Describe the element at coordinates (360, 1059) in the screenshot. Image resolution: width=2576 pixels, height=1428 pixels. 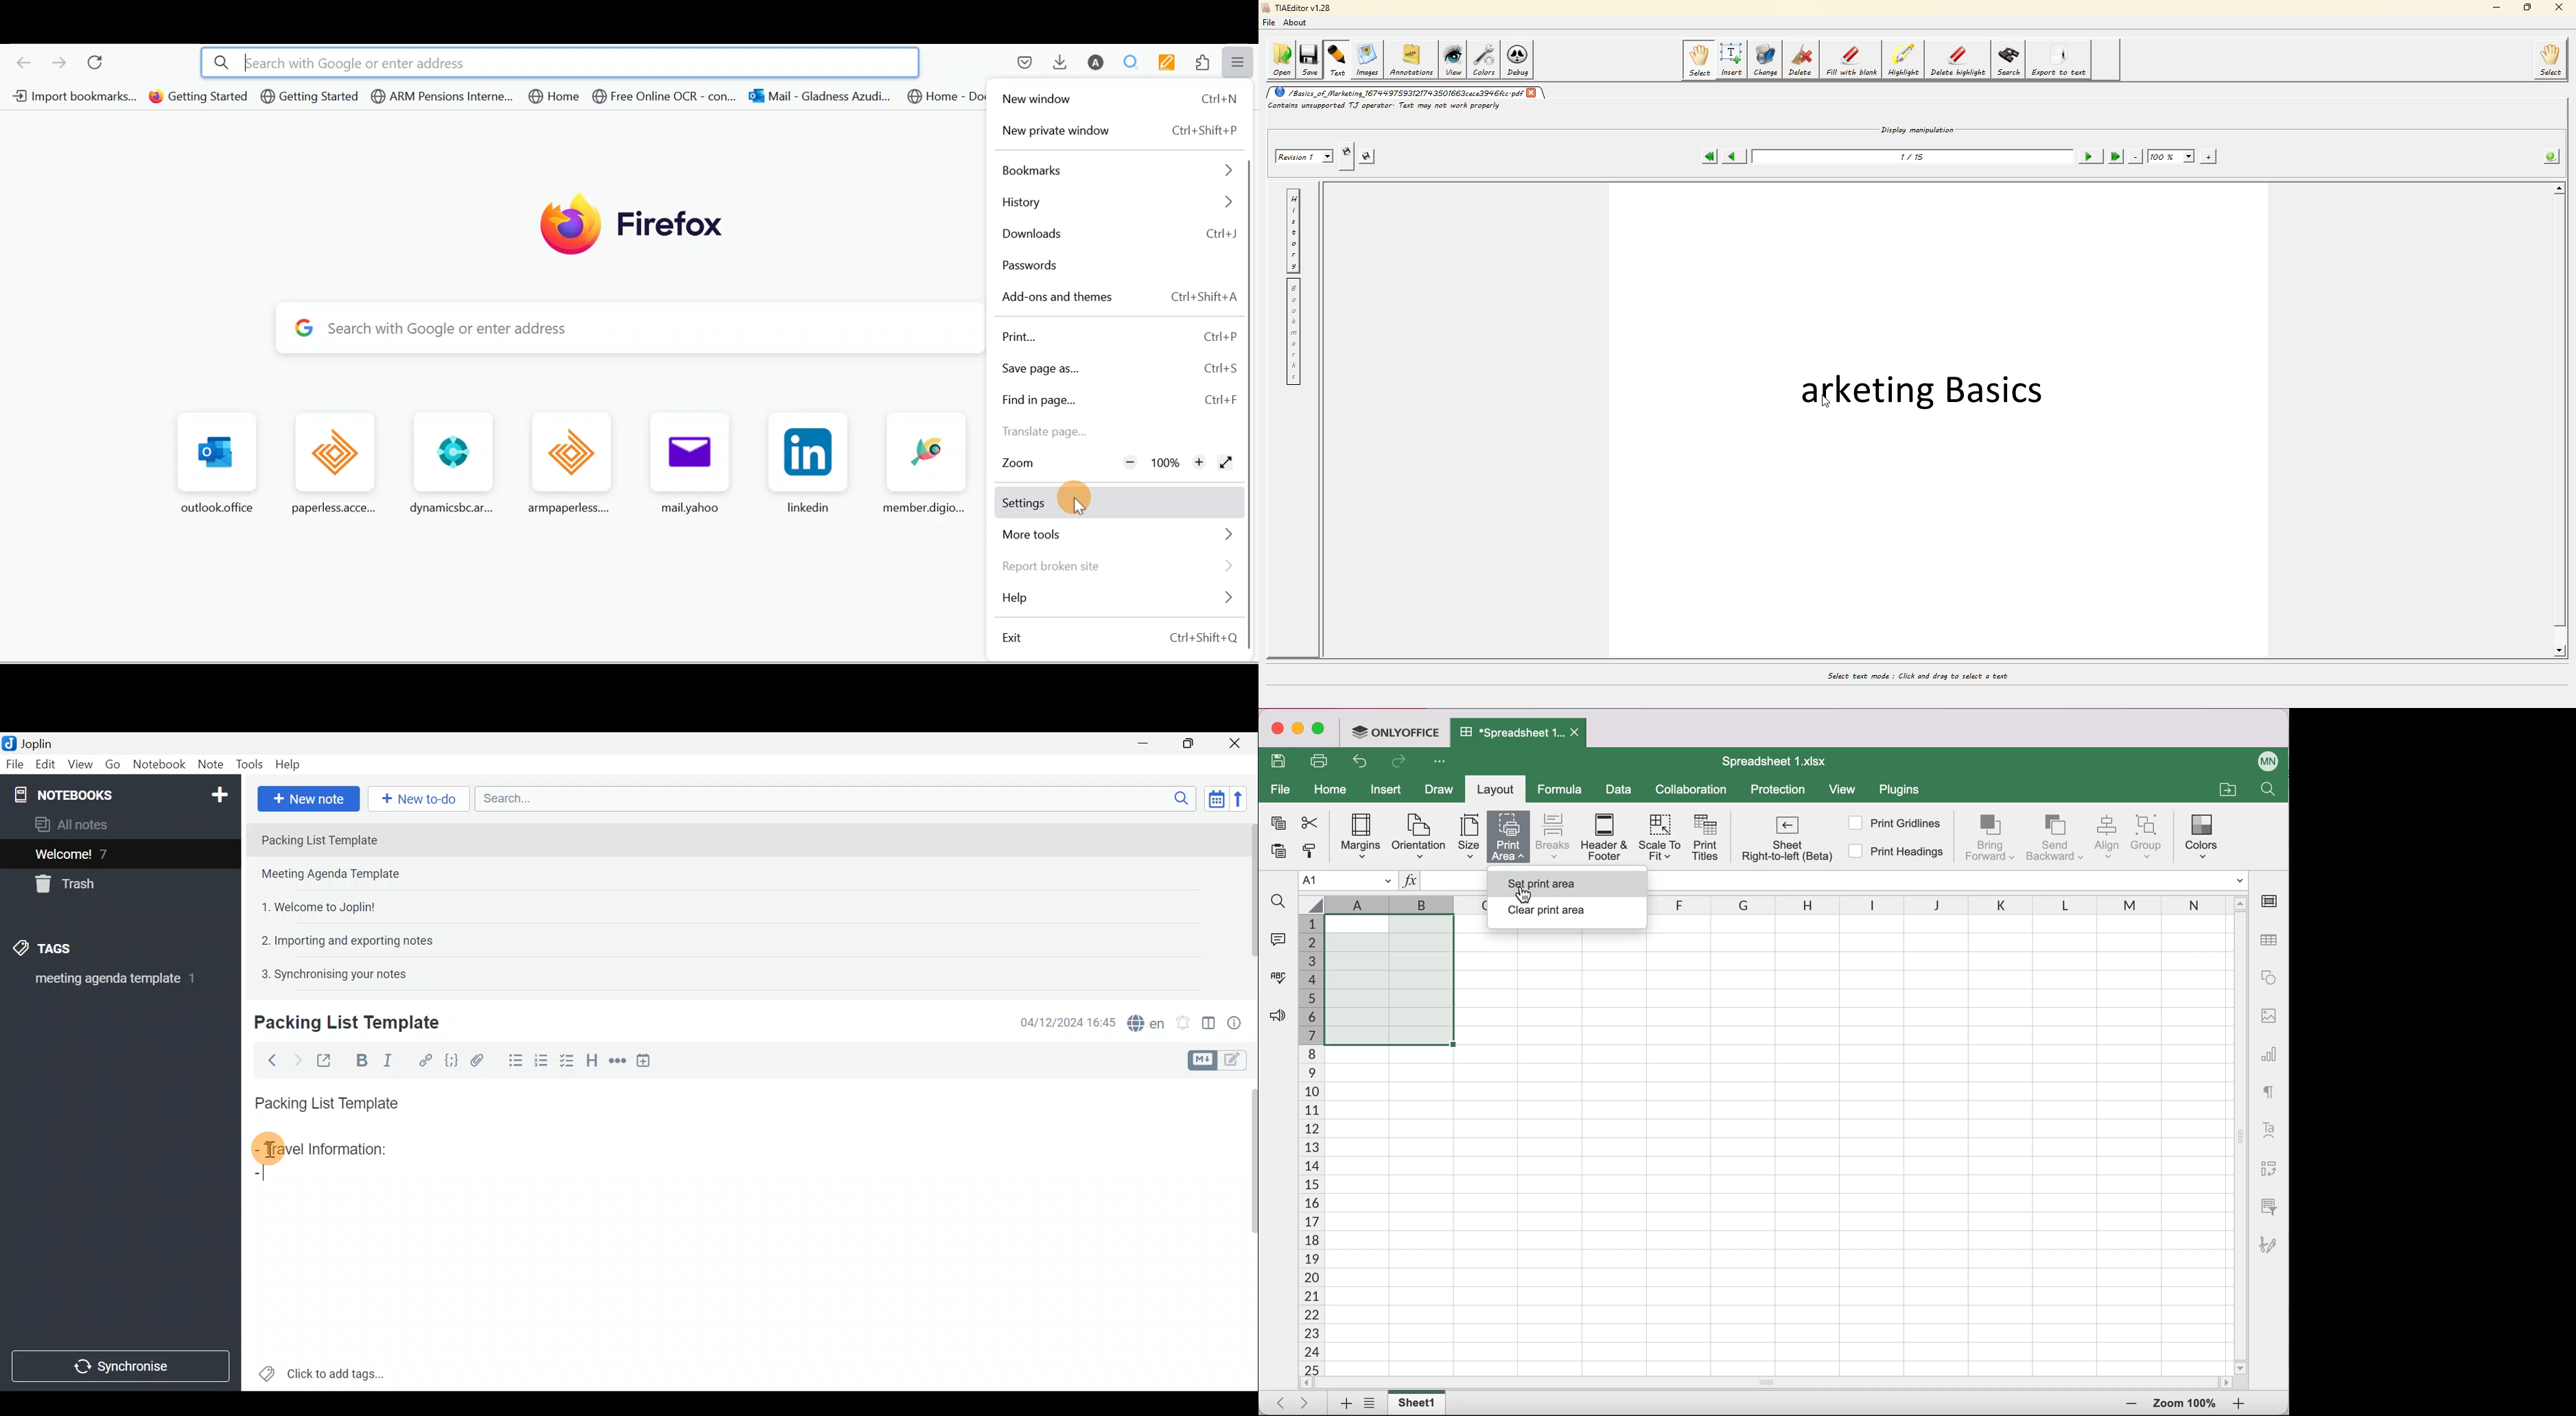
I see `Bold` at that location.